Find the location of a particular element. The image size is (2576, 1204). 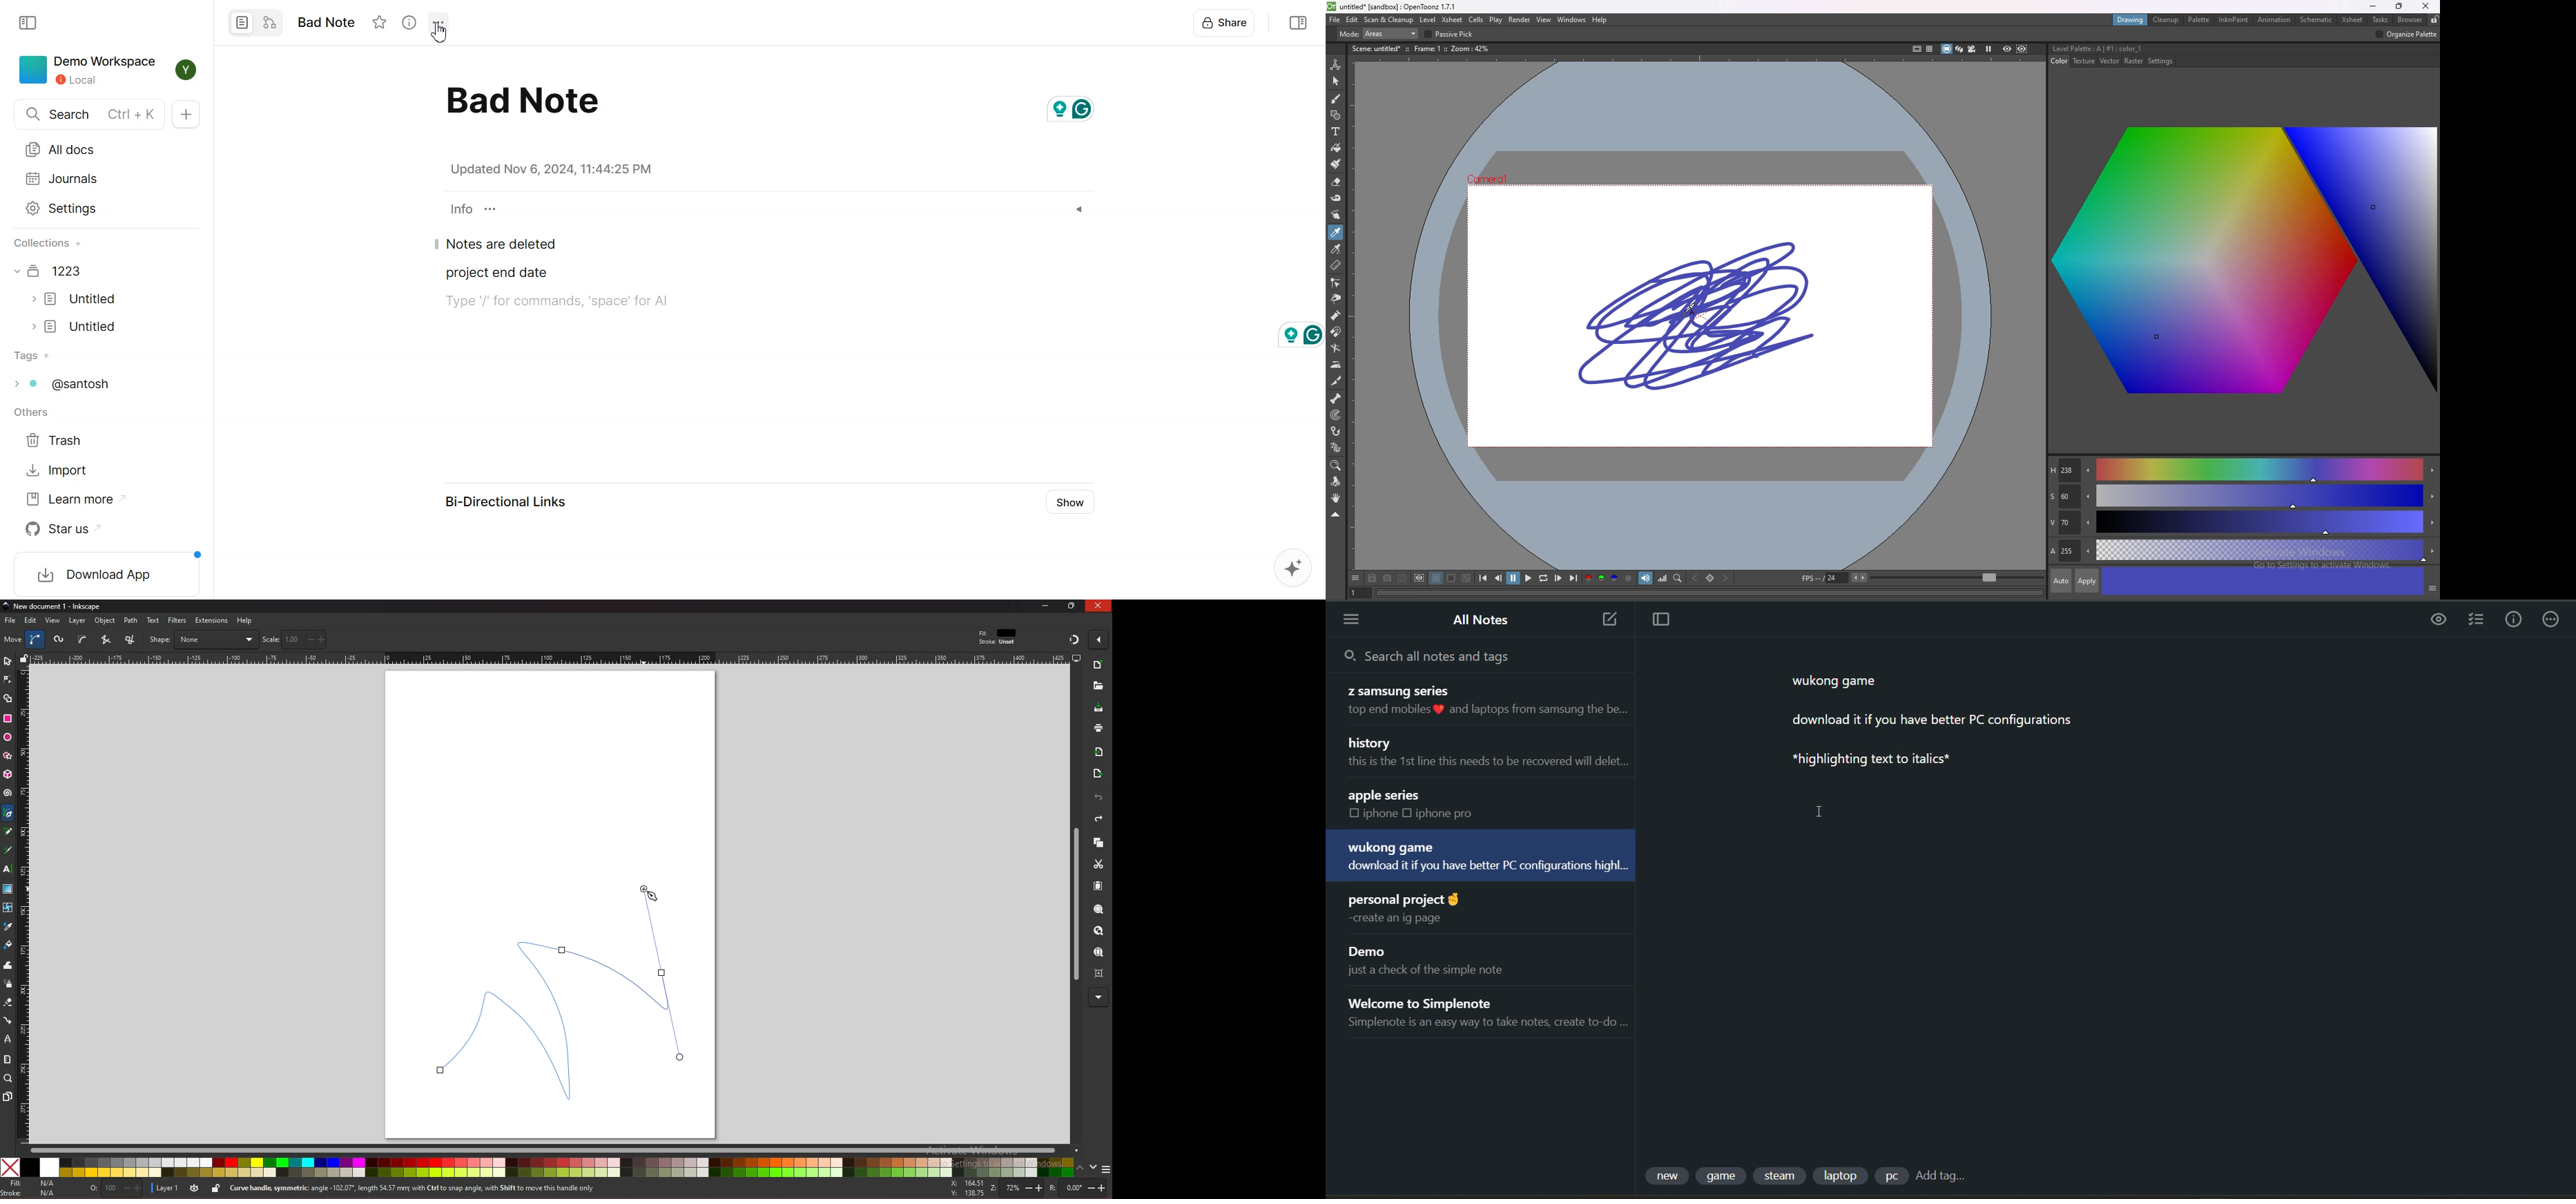

raster is located at coordinates (2135, 61).